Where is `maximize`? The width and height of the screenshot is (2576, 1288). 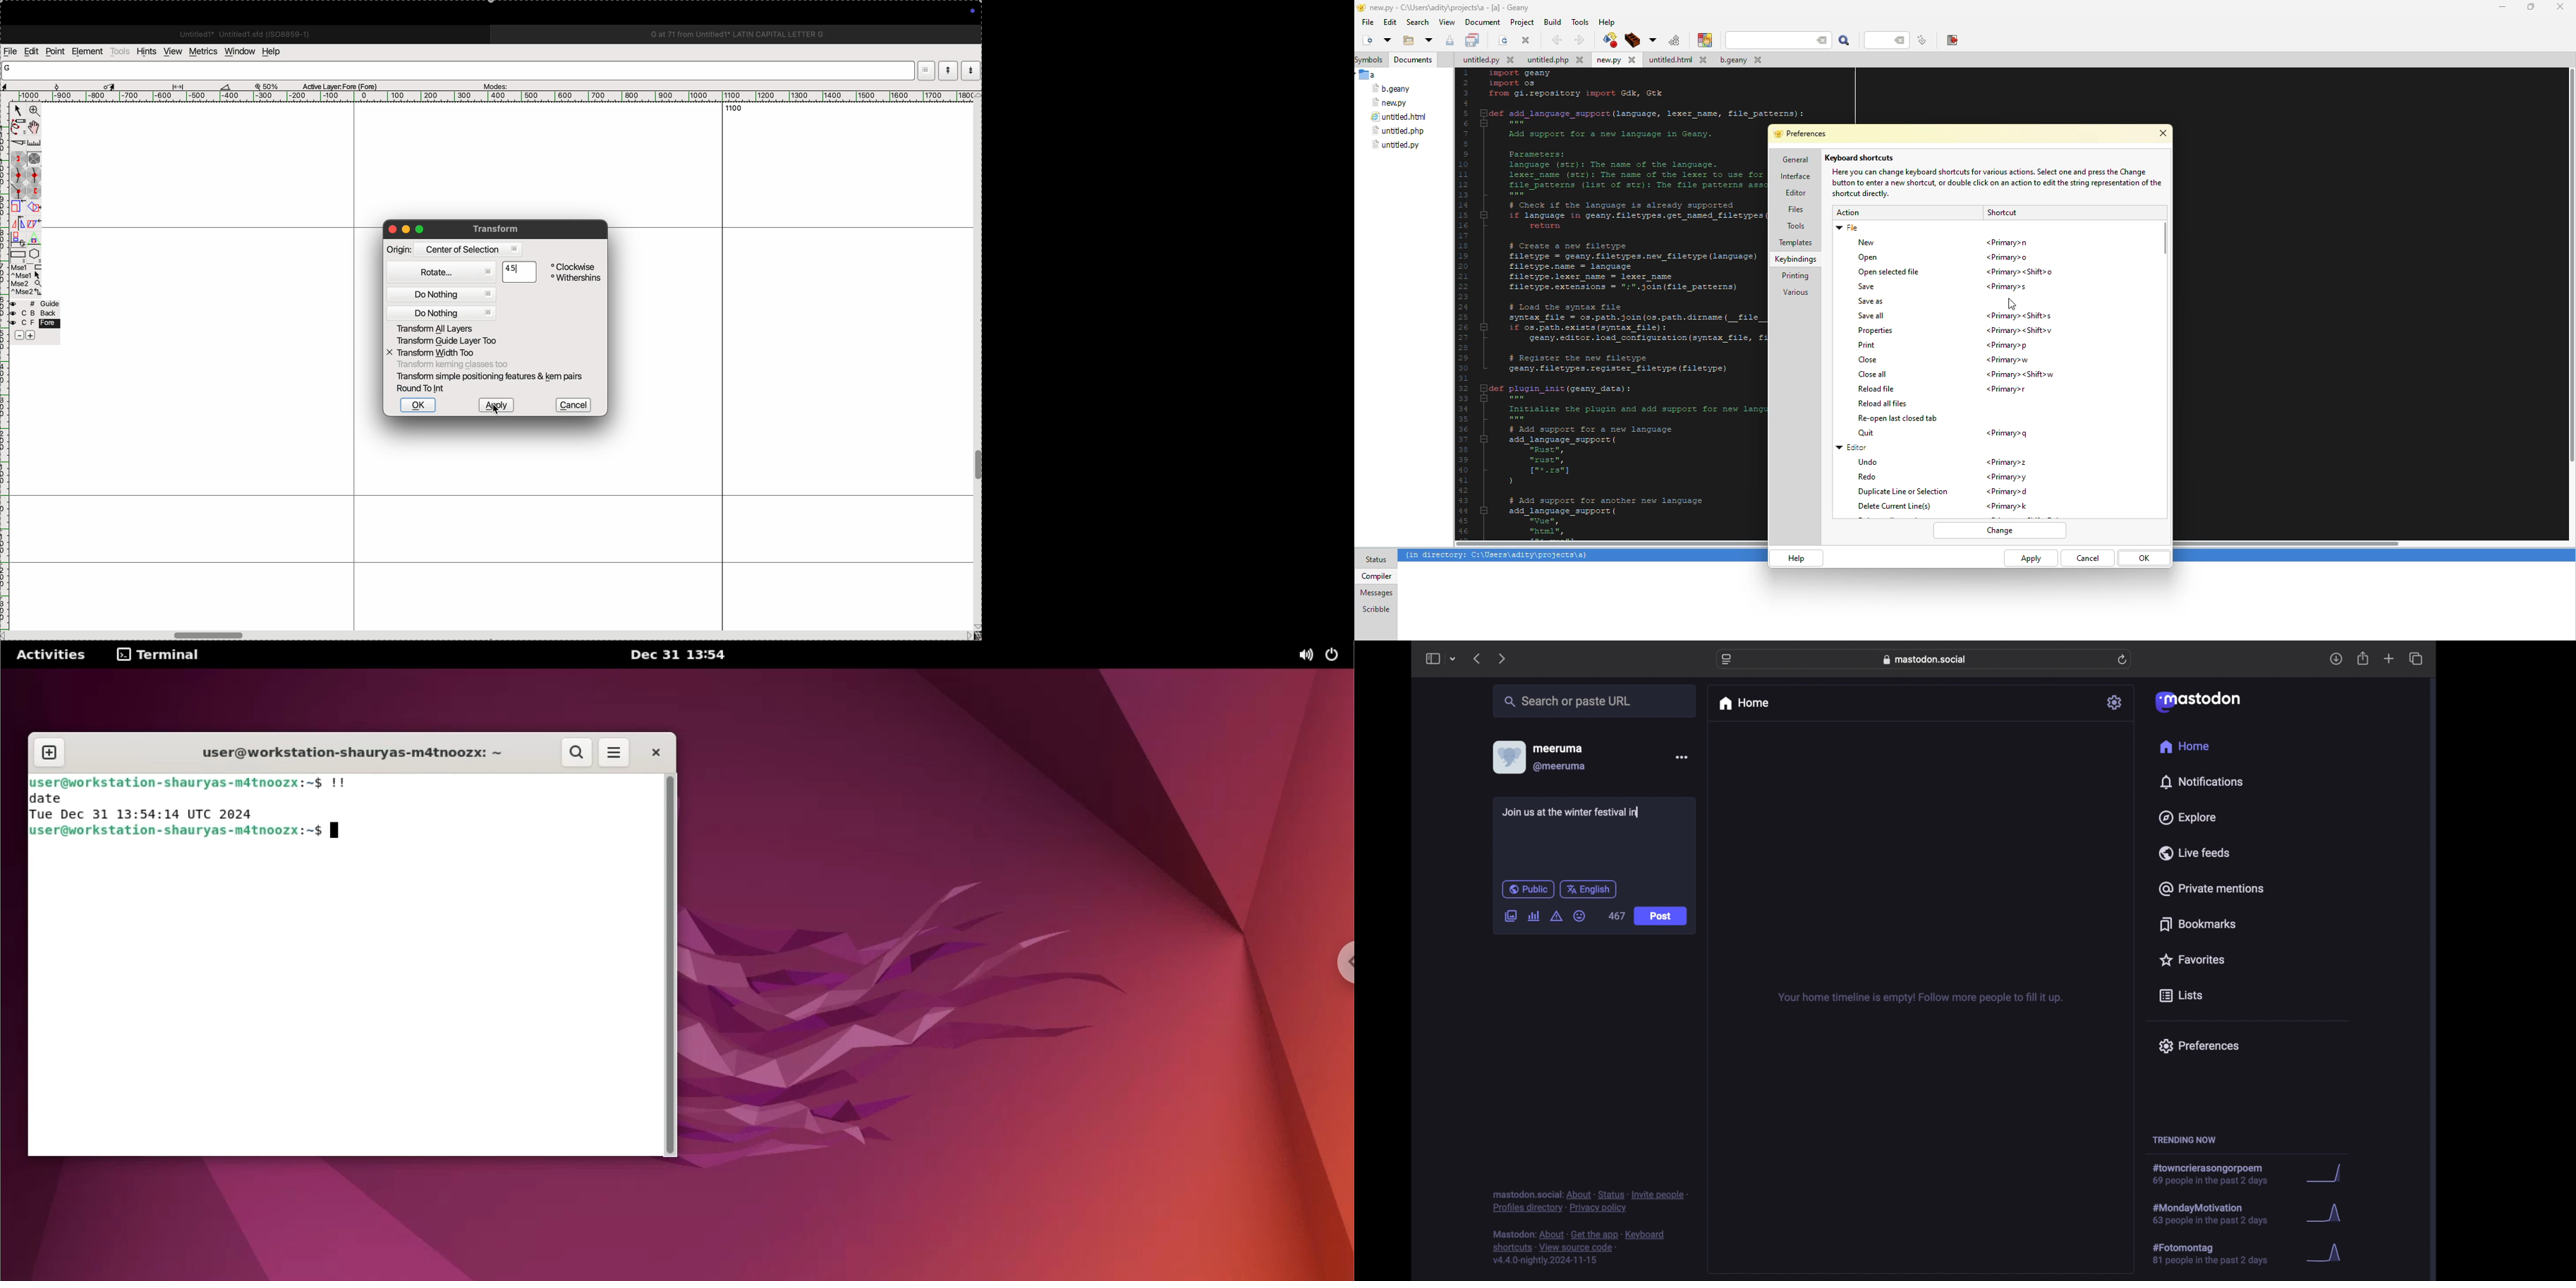
maximize is located at coordinates (2530, 7).